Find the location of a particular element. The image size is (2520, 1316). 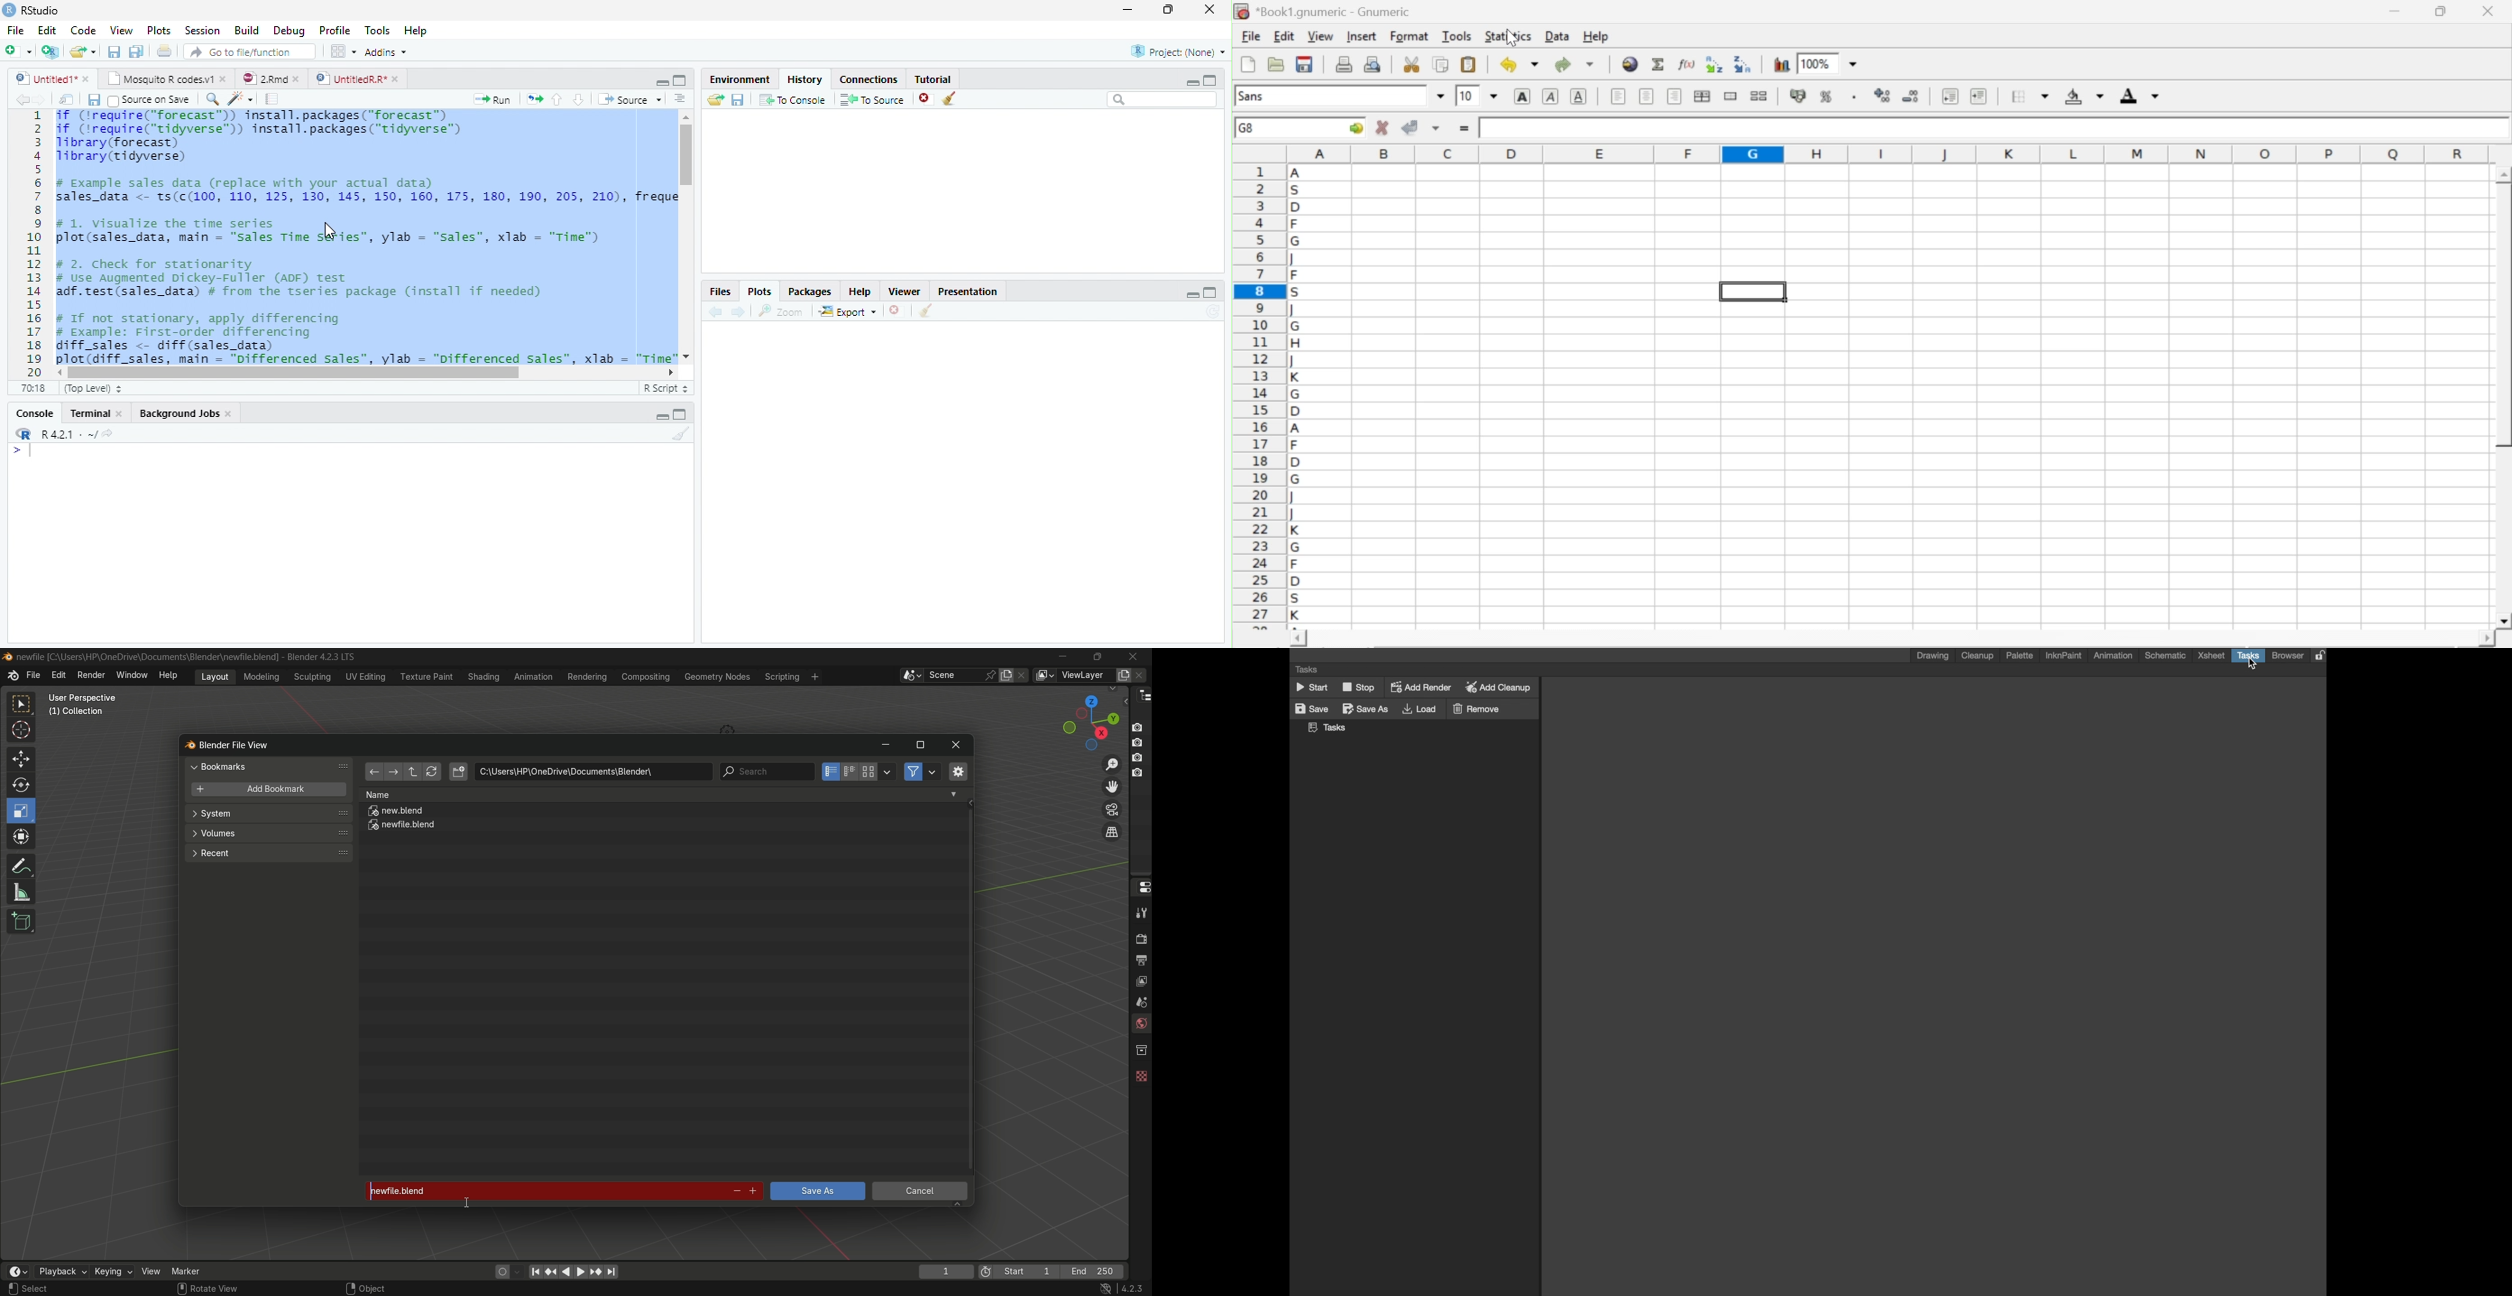

Show in new window is located at coordinates (67, 99).